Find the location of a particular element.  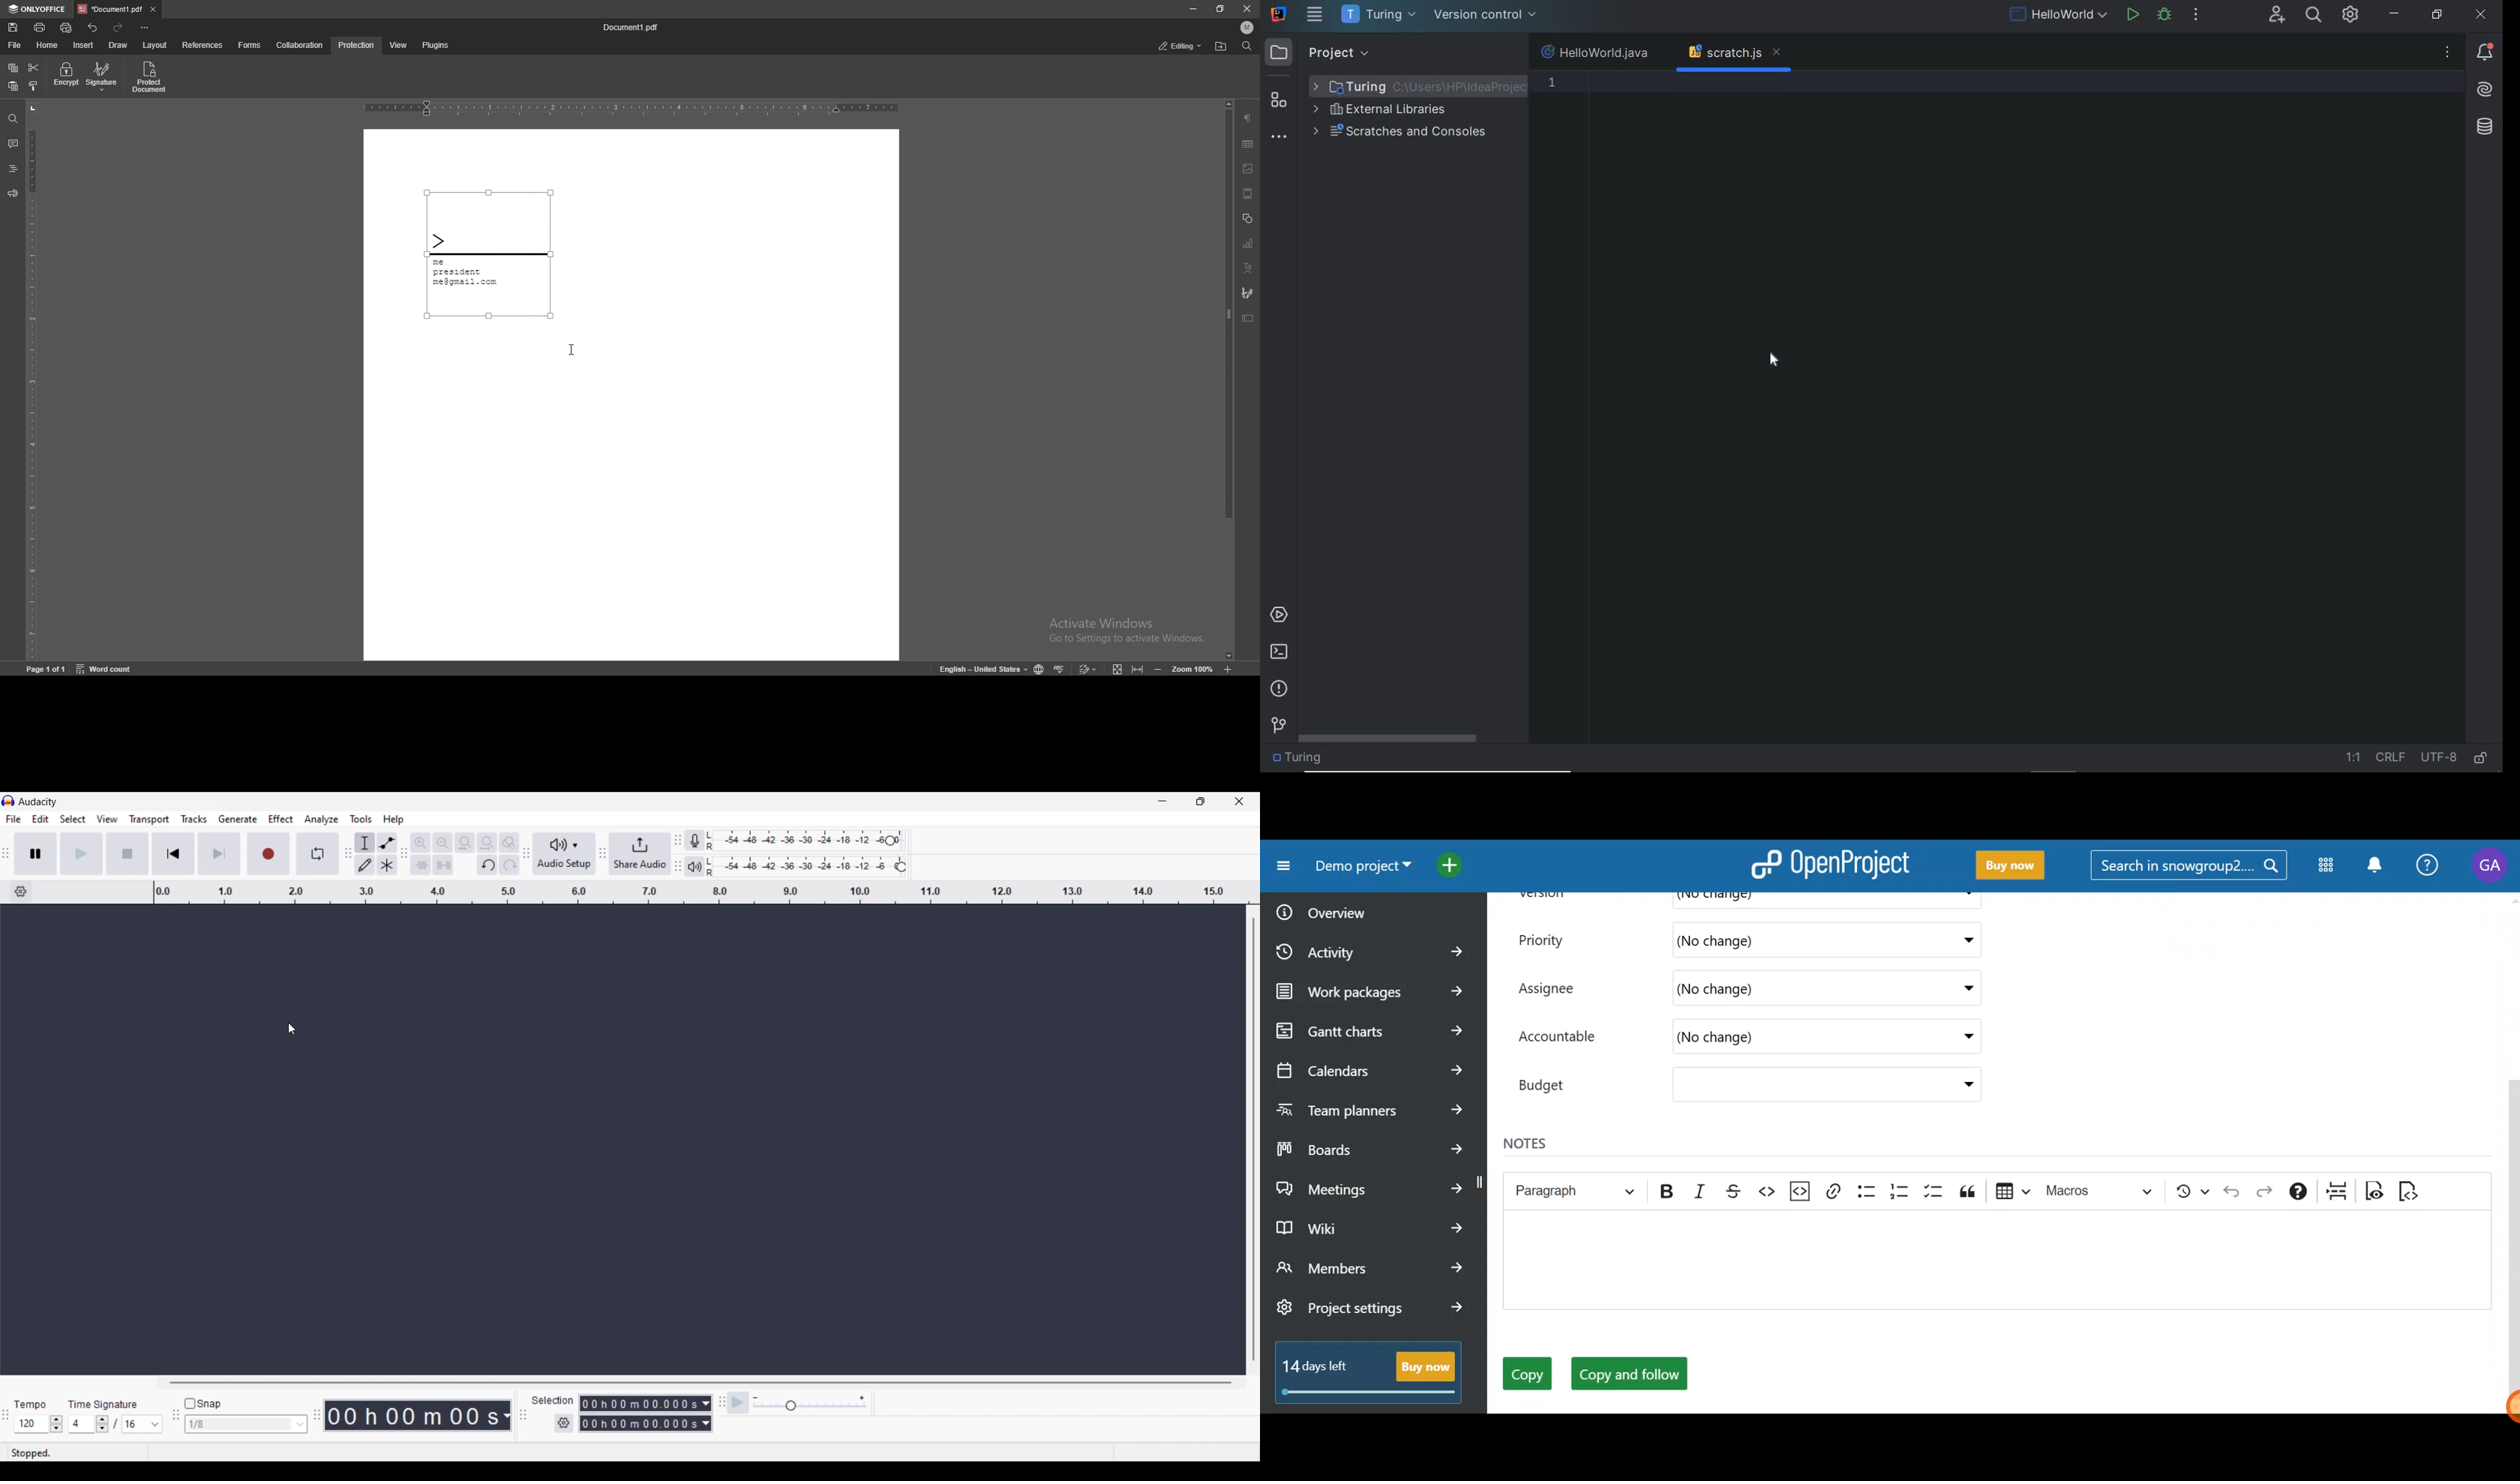

Accountable is located at coordinates (1559, 1037).